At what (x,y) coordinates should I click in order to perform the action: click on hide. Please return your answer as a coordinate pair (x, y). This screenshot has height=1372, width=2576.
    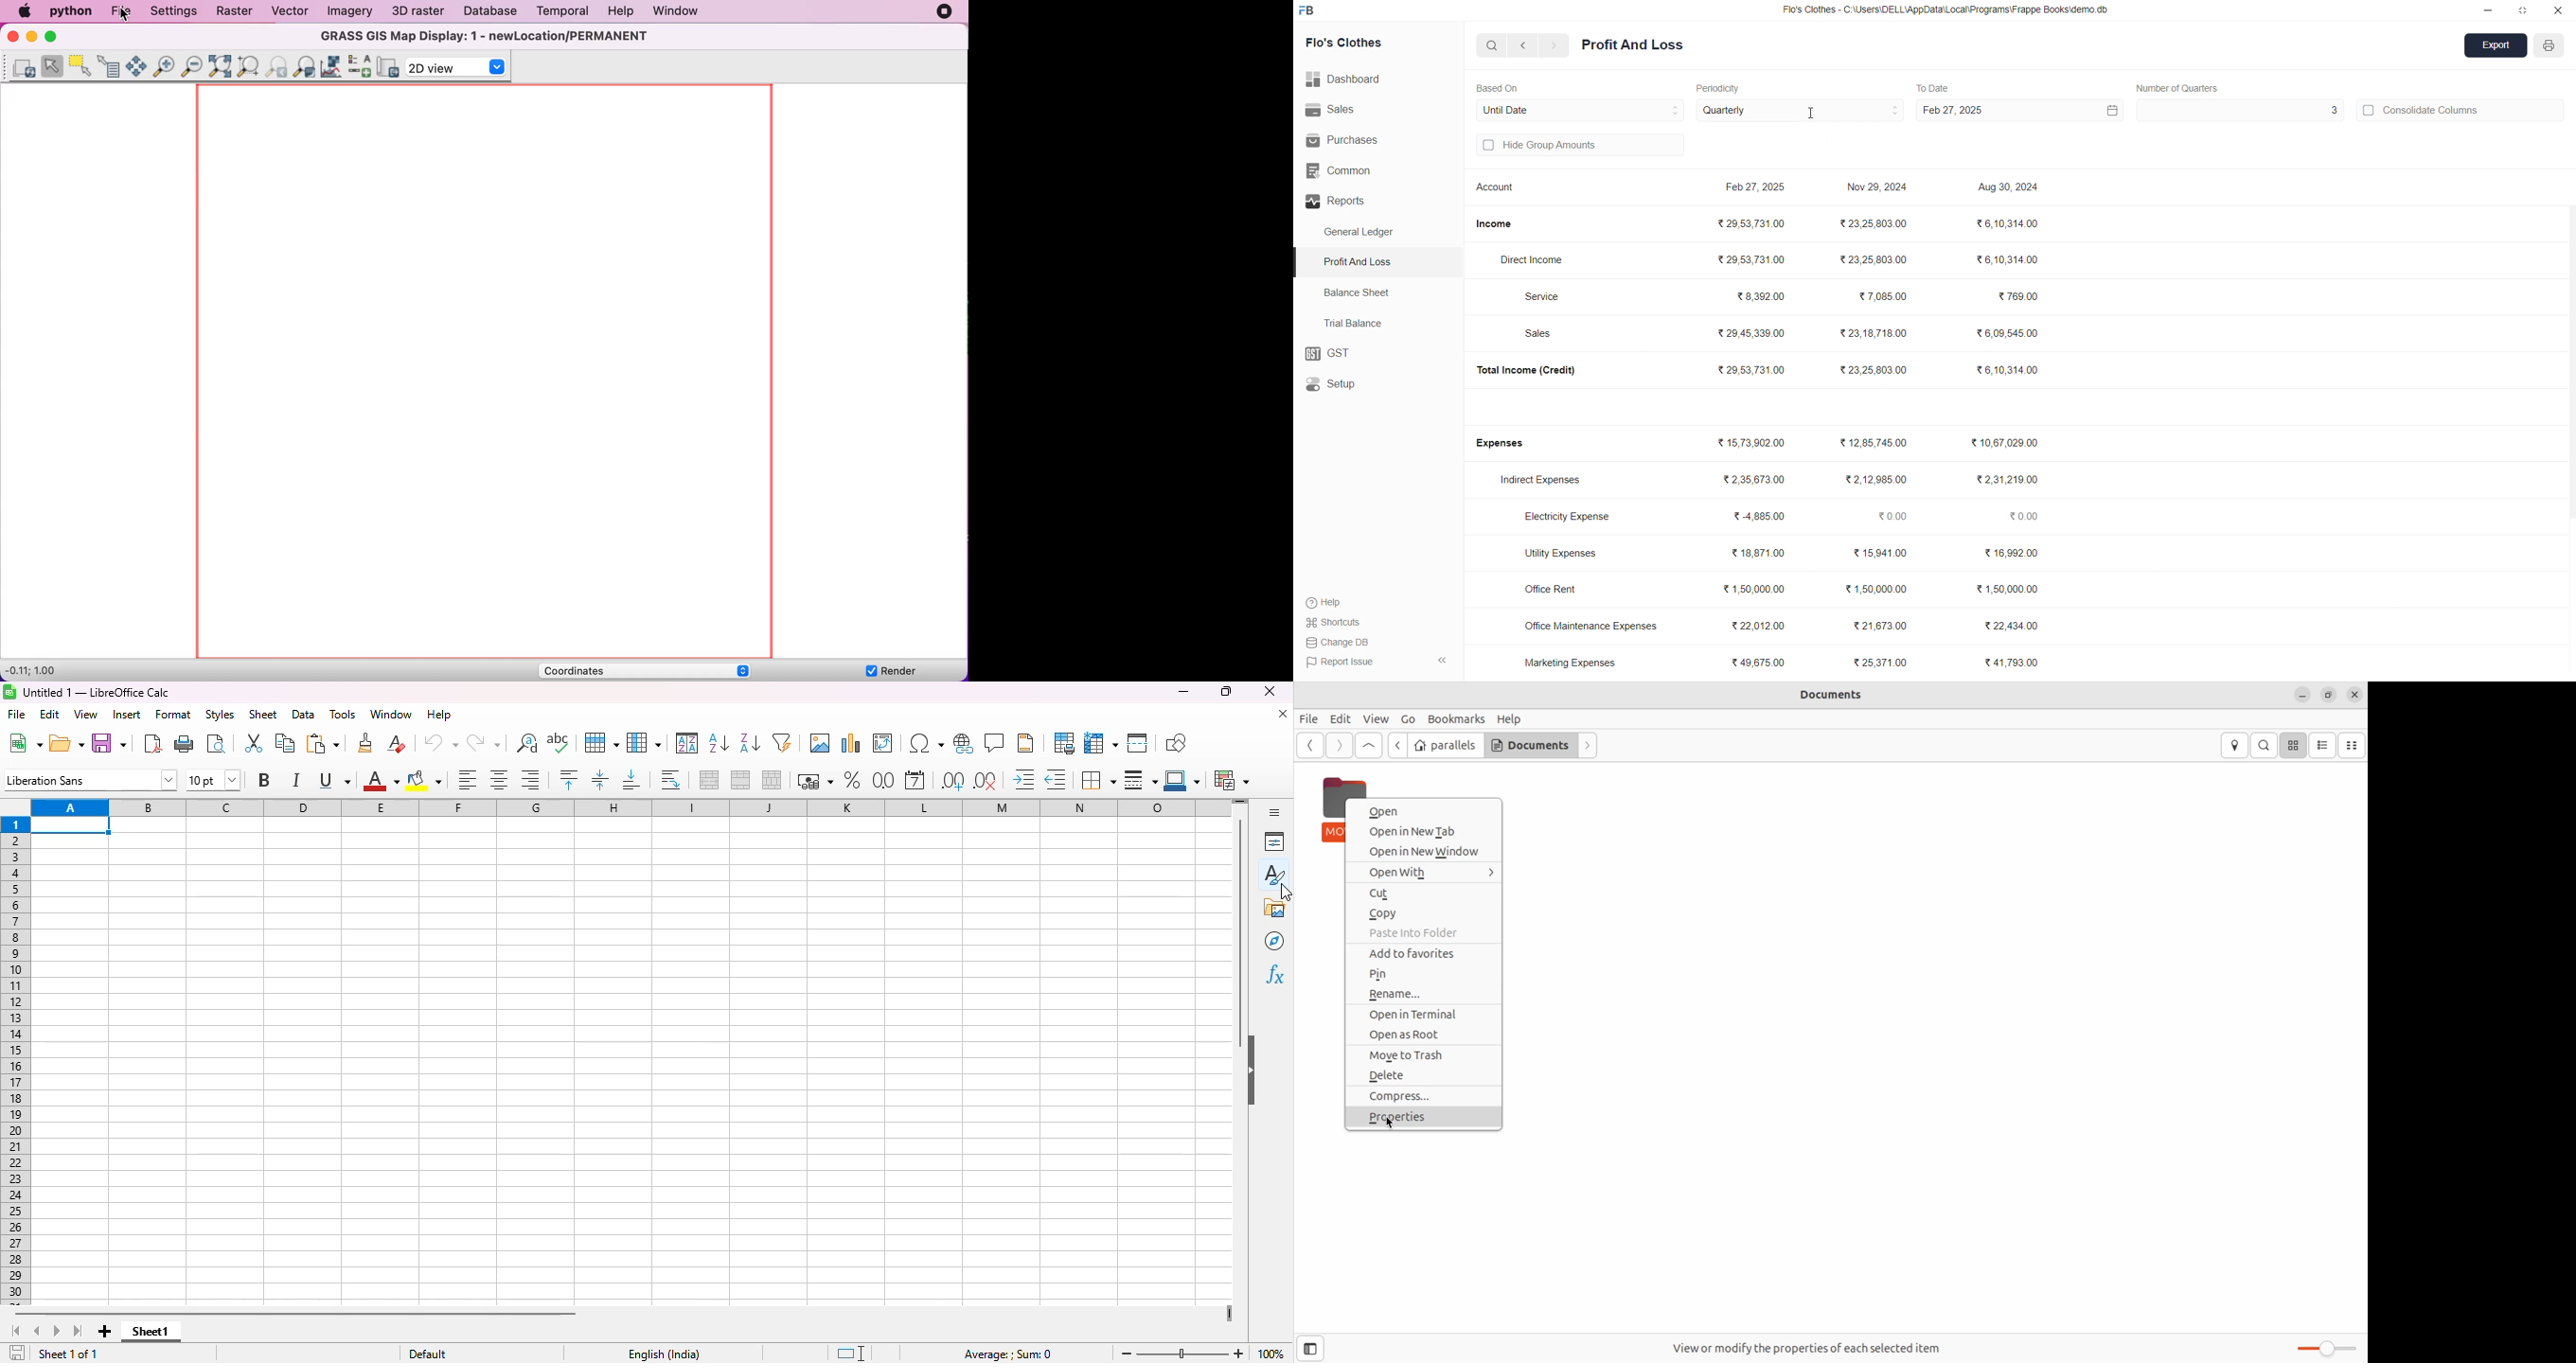
    Looking at the image, I should click on (1251, 1070).